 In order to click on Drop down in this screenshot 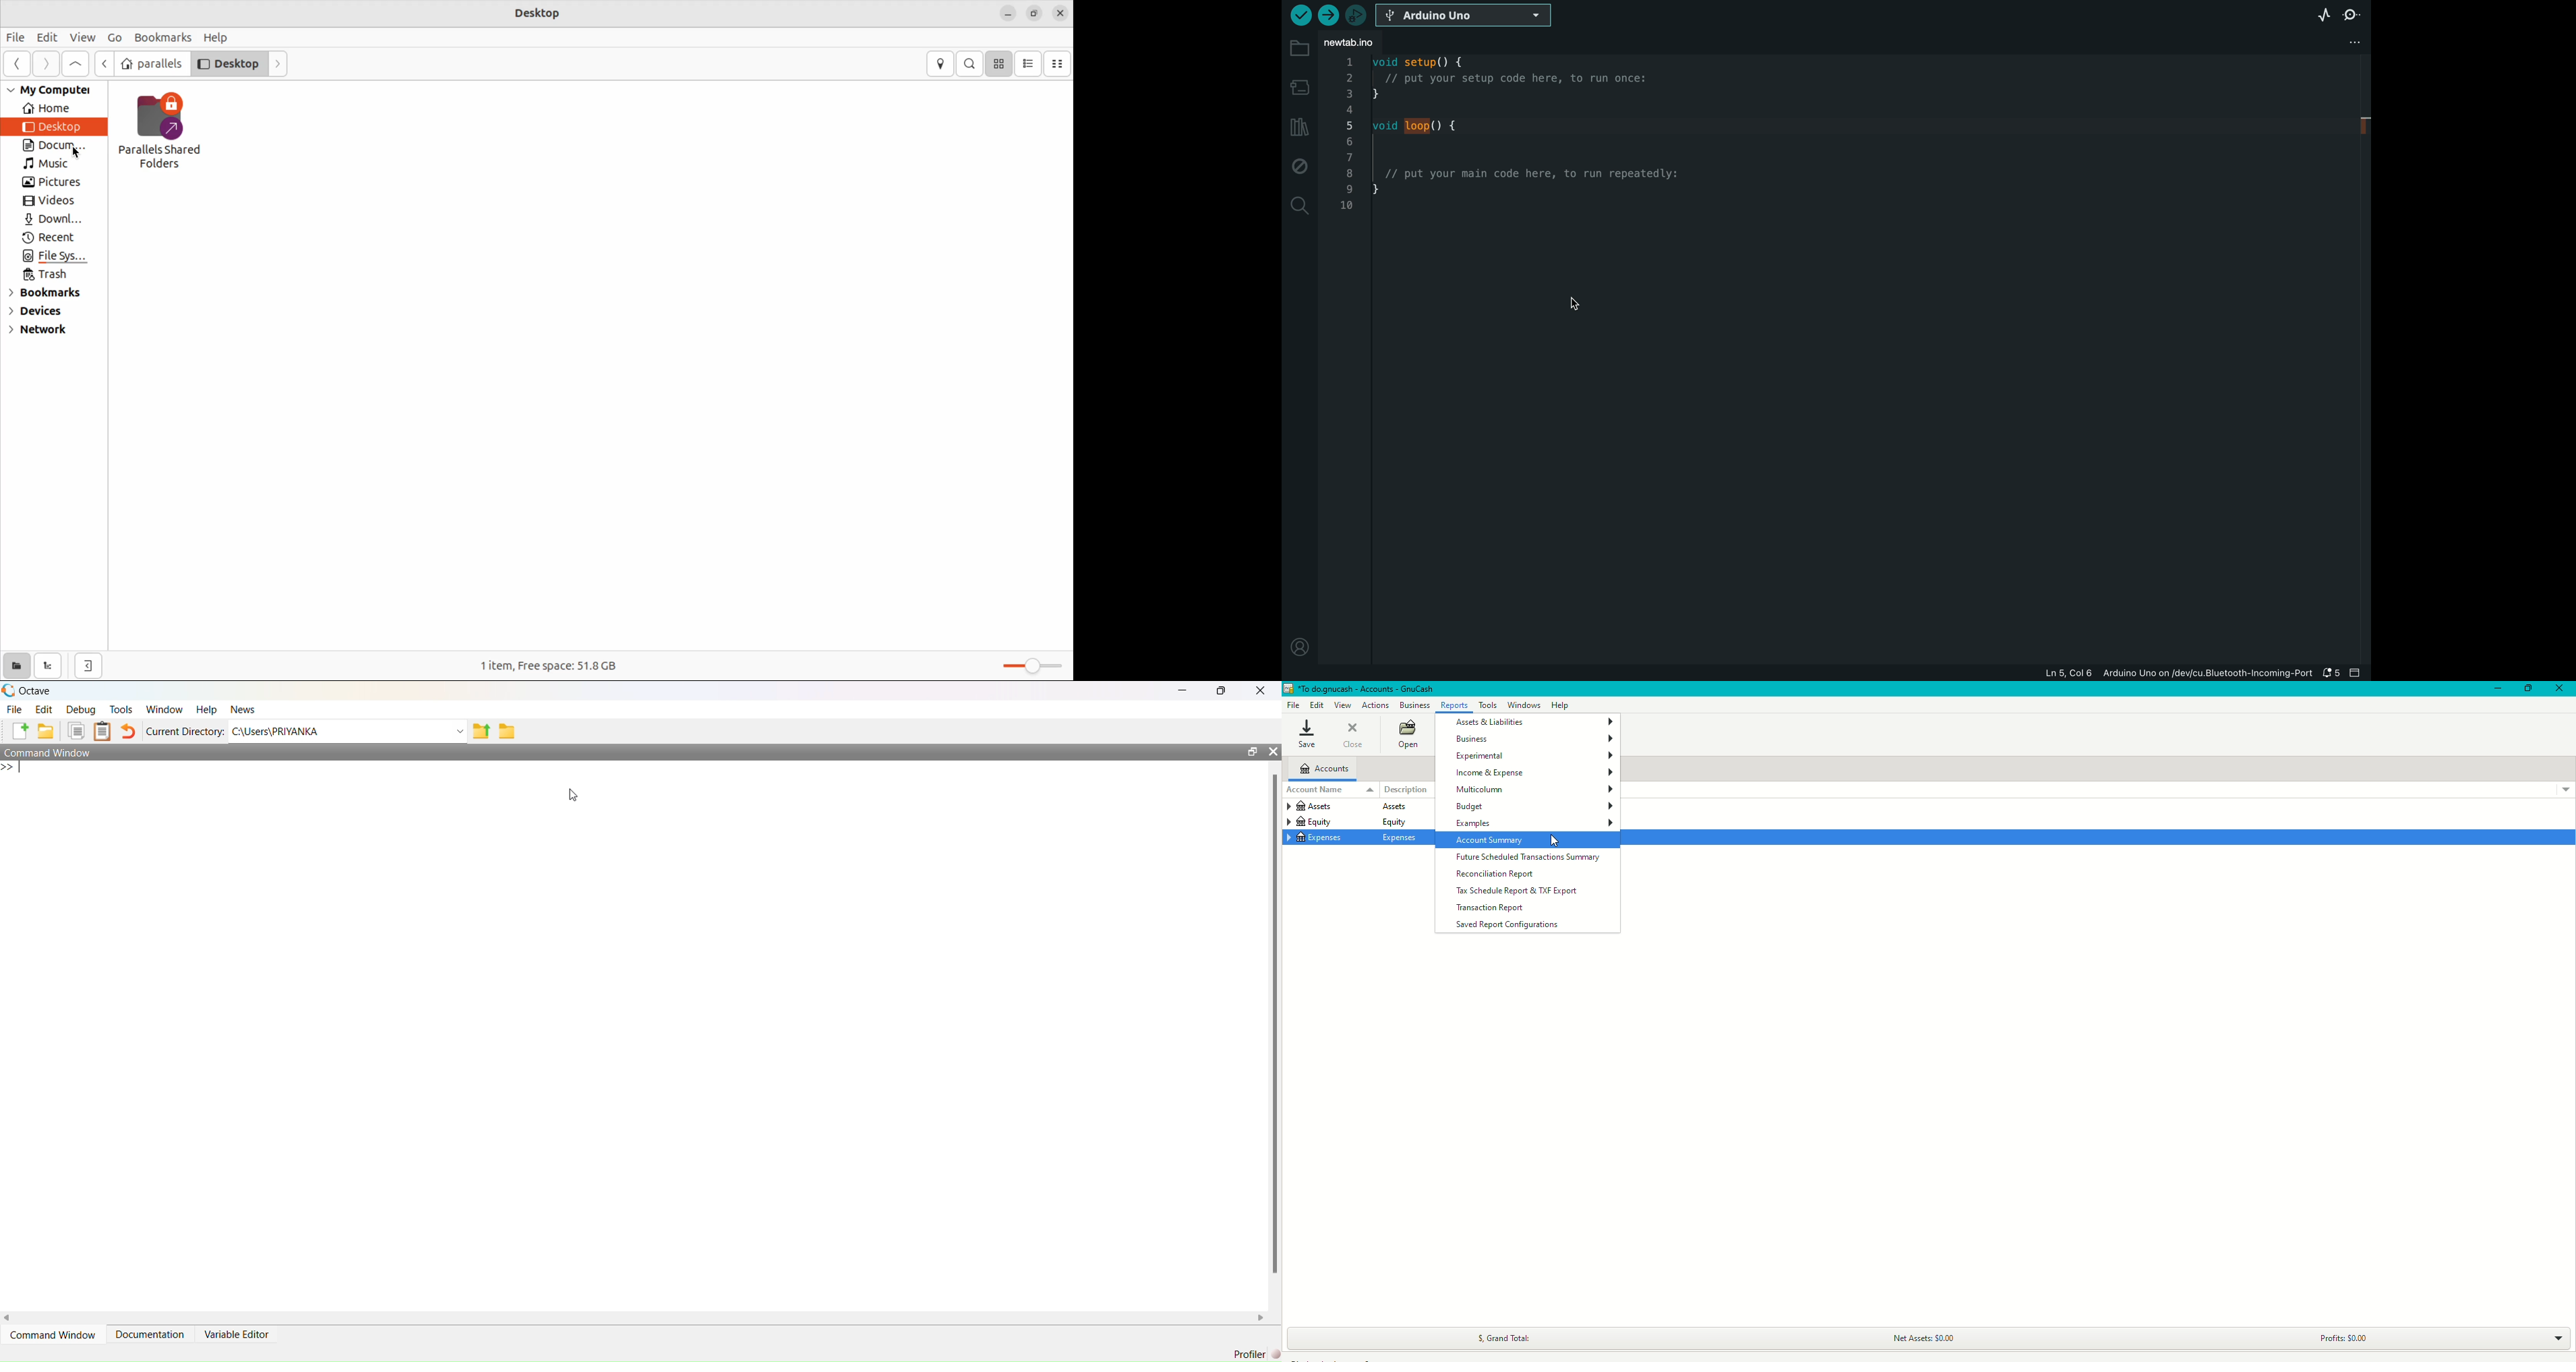, I will do `click(2563, 789)`.